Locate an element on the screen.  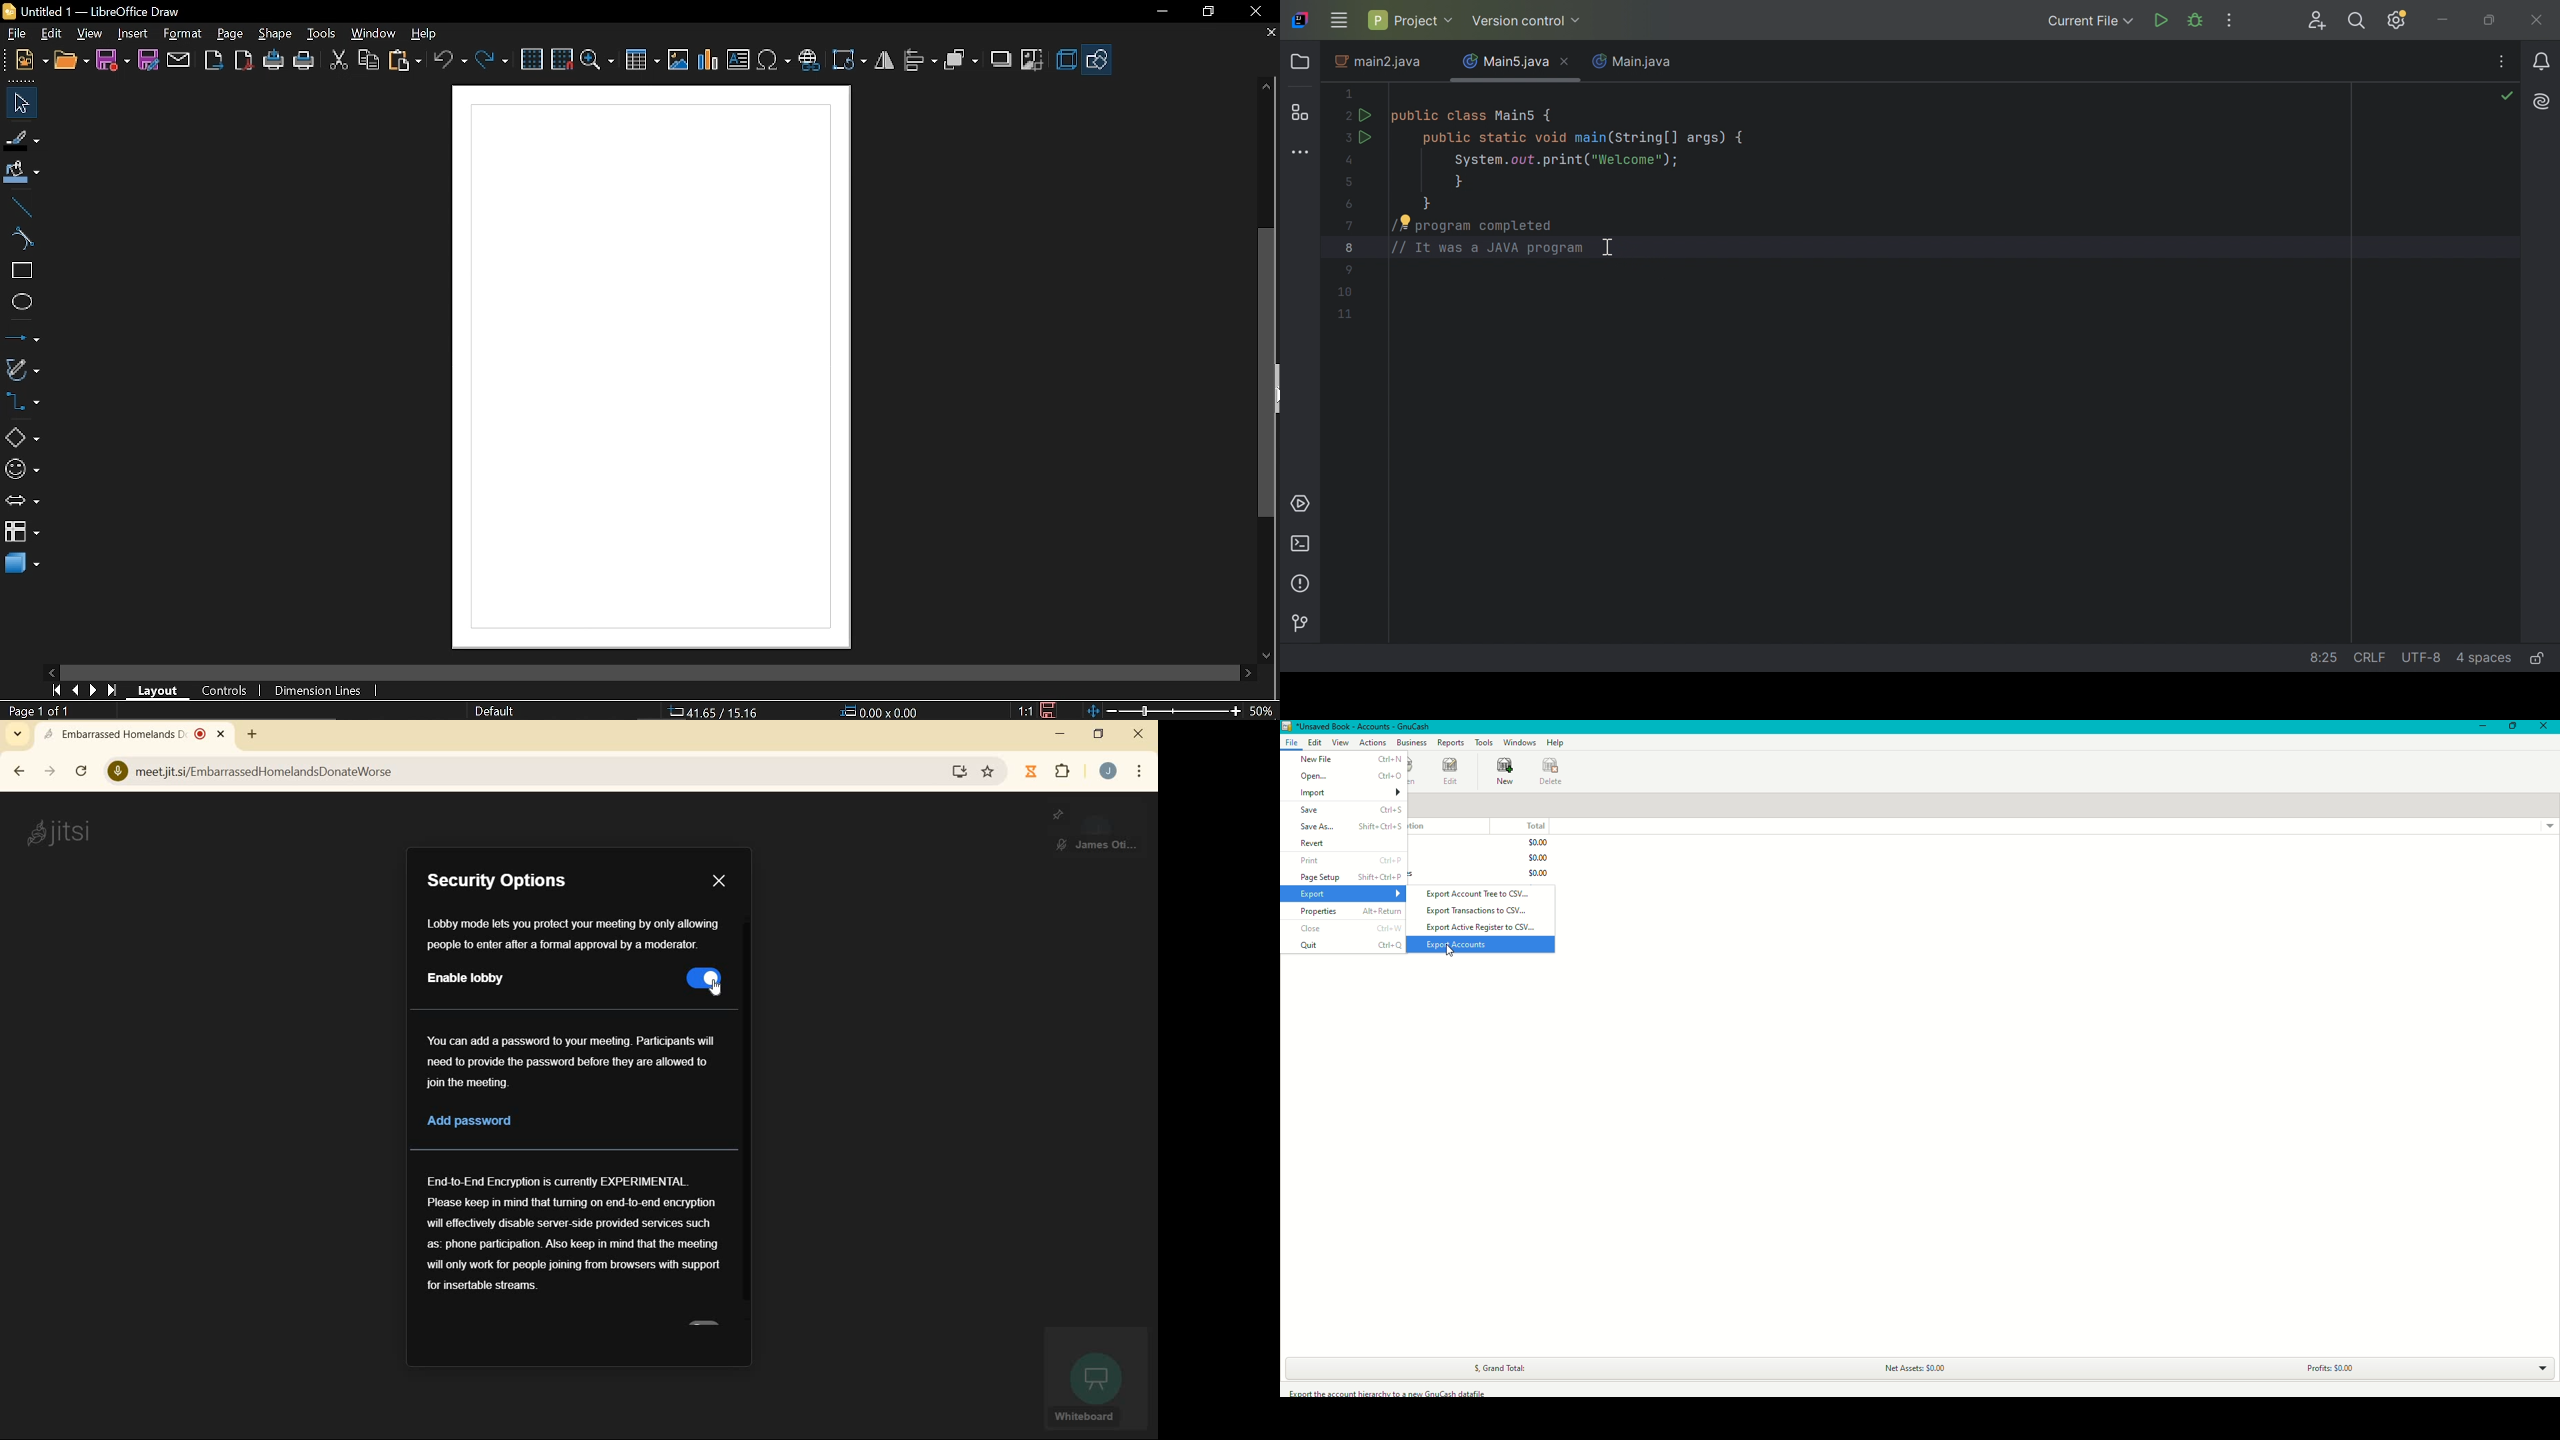
undo is located at coordinates (450, 61).